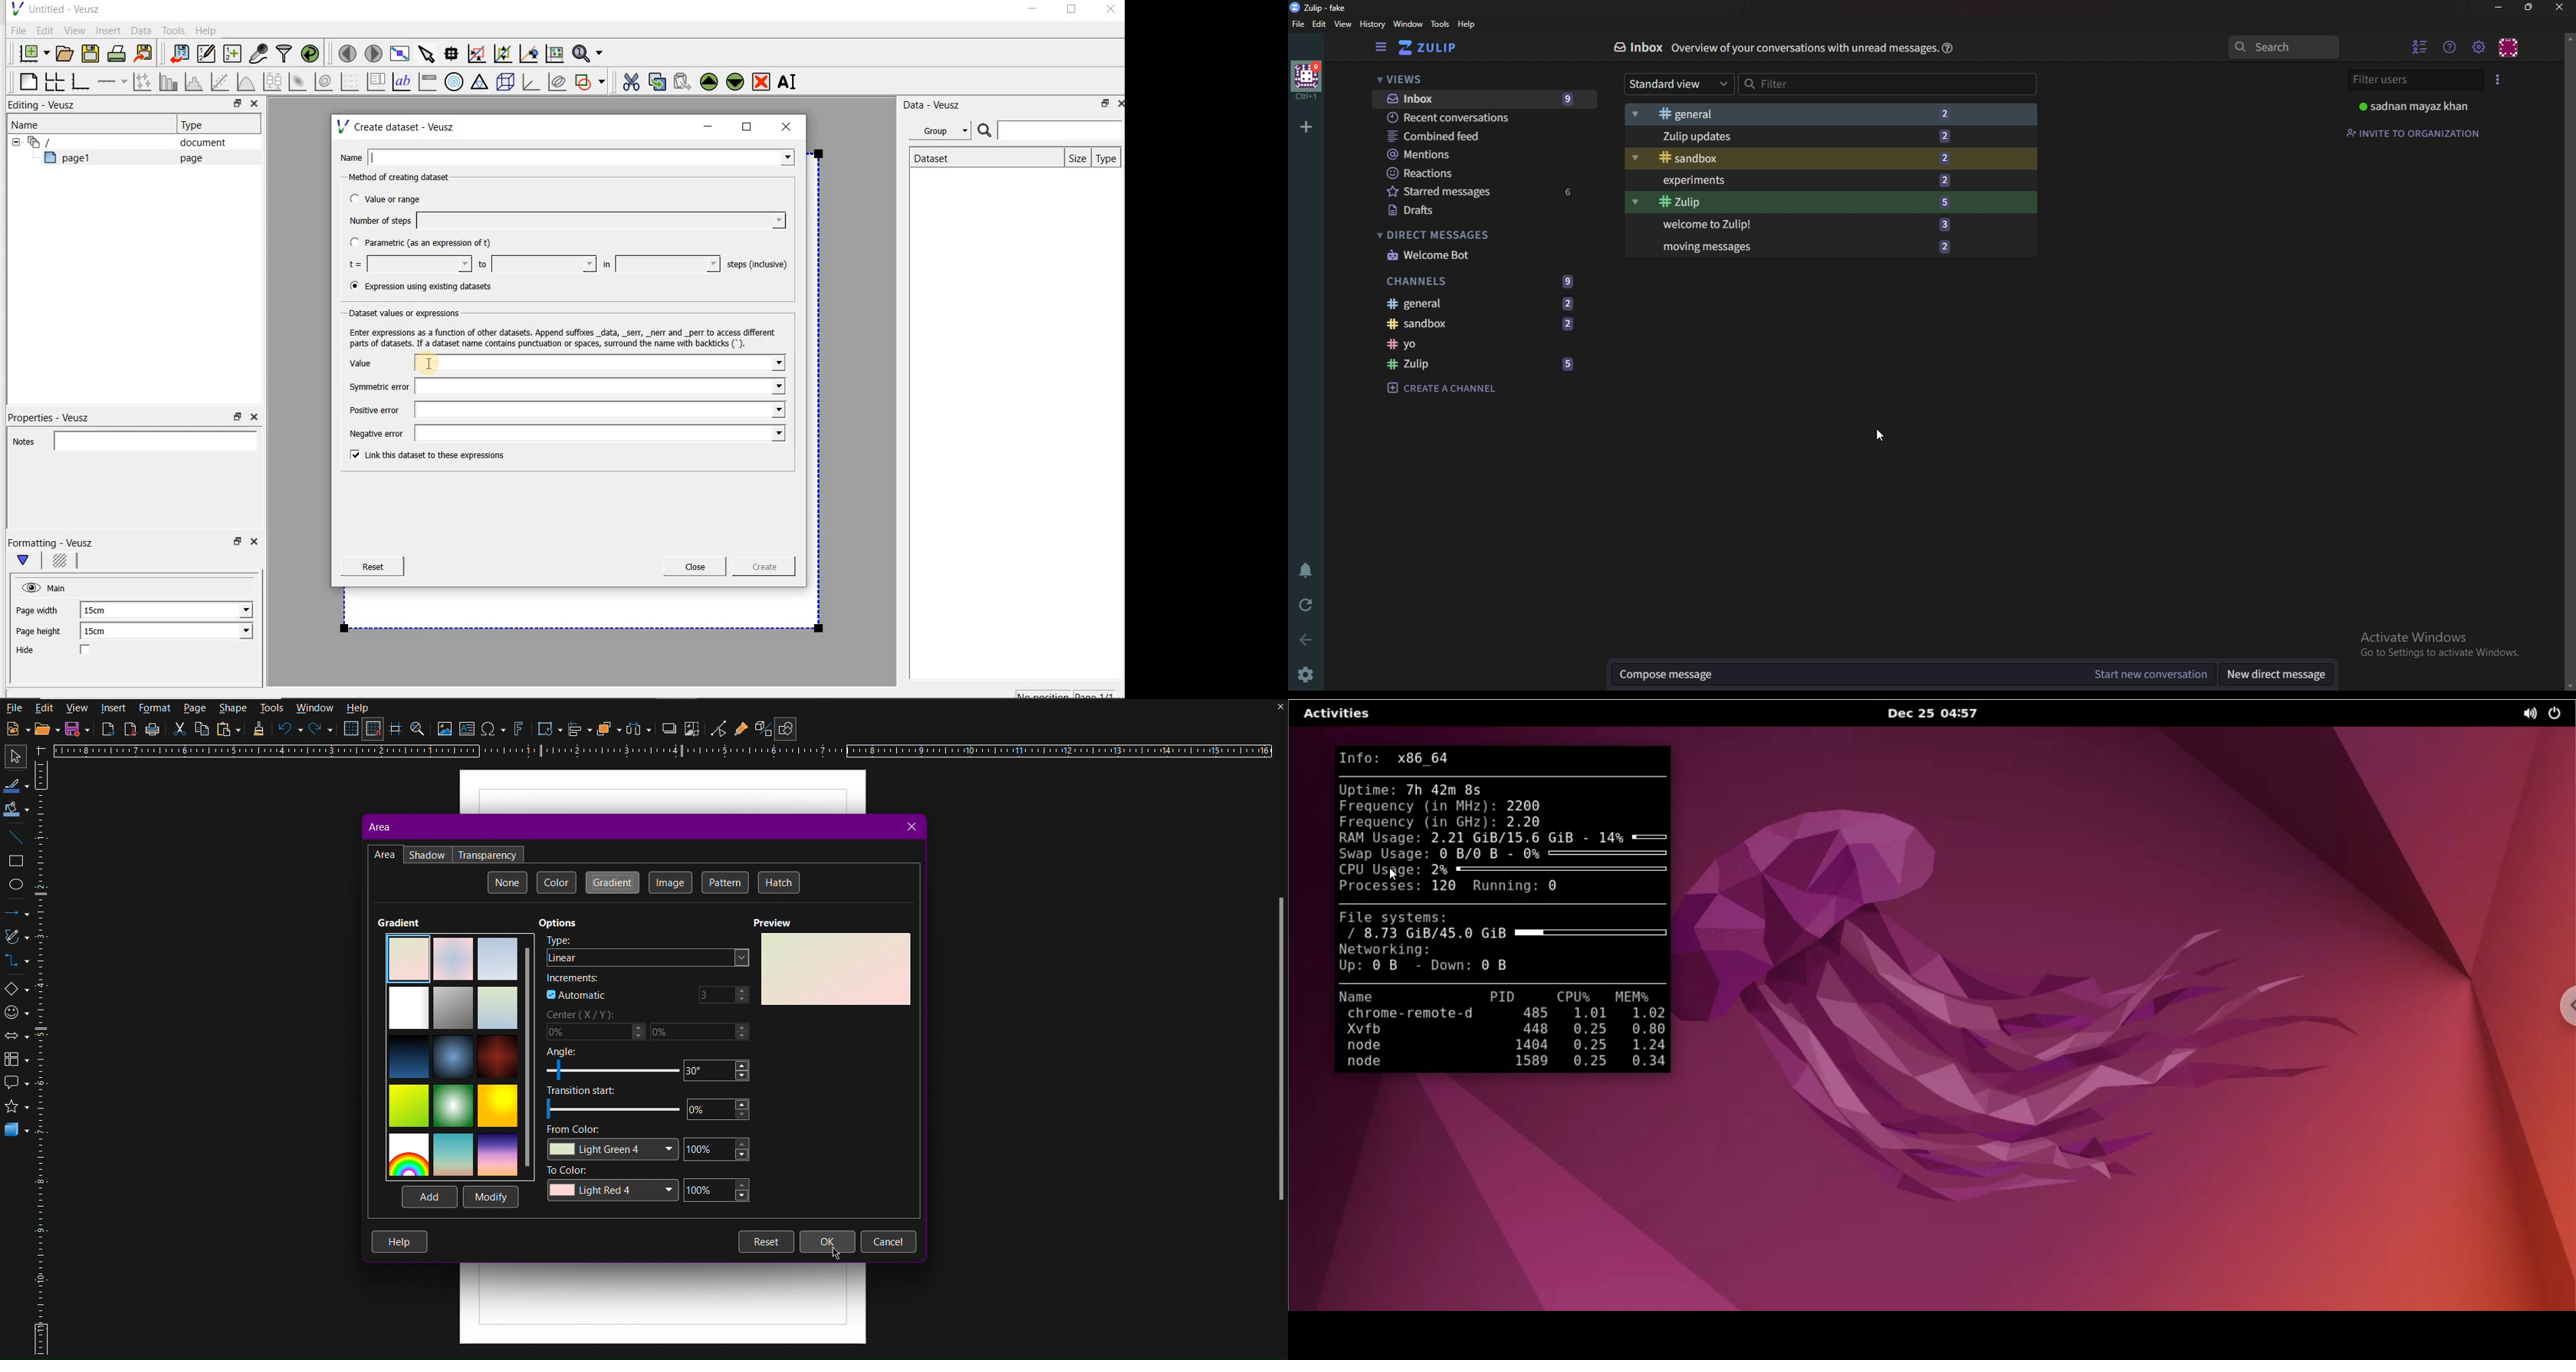  What do you see at coordinates (1472, 256) in the screenshot?
I see `Welcome bot` at bounding box center [1472, 256].